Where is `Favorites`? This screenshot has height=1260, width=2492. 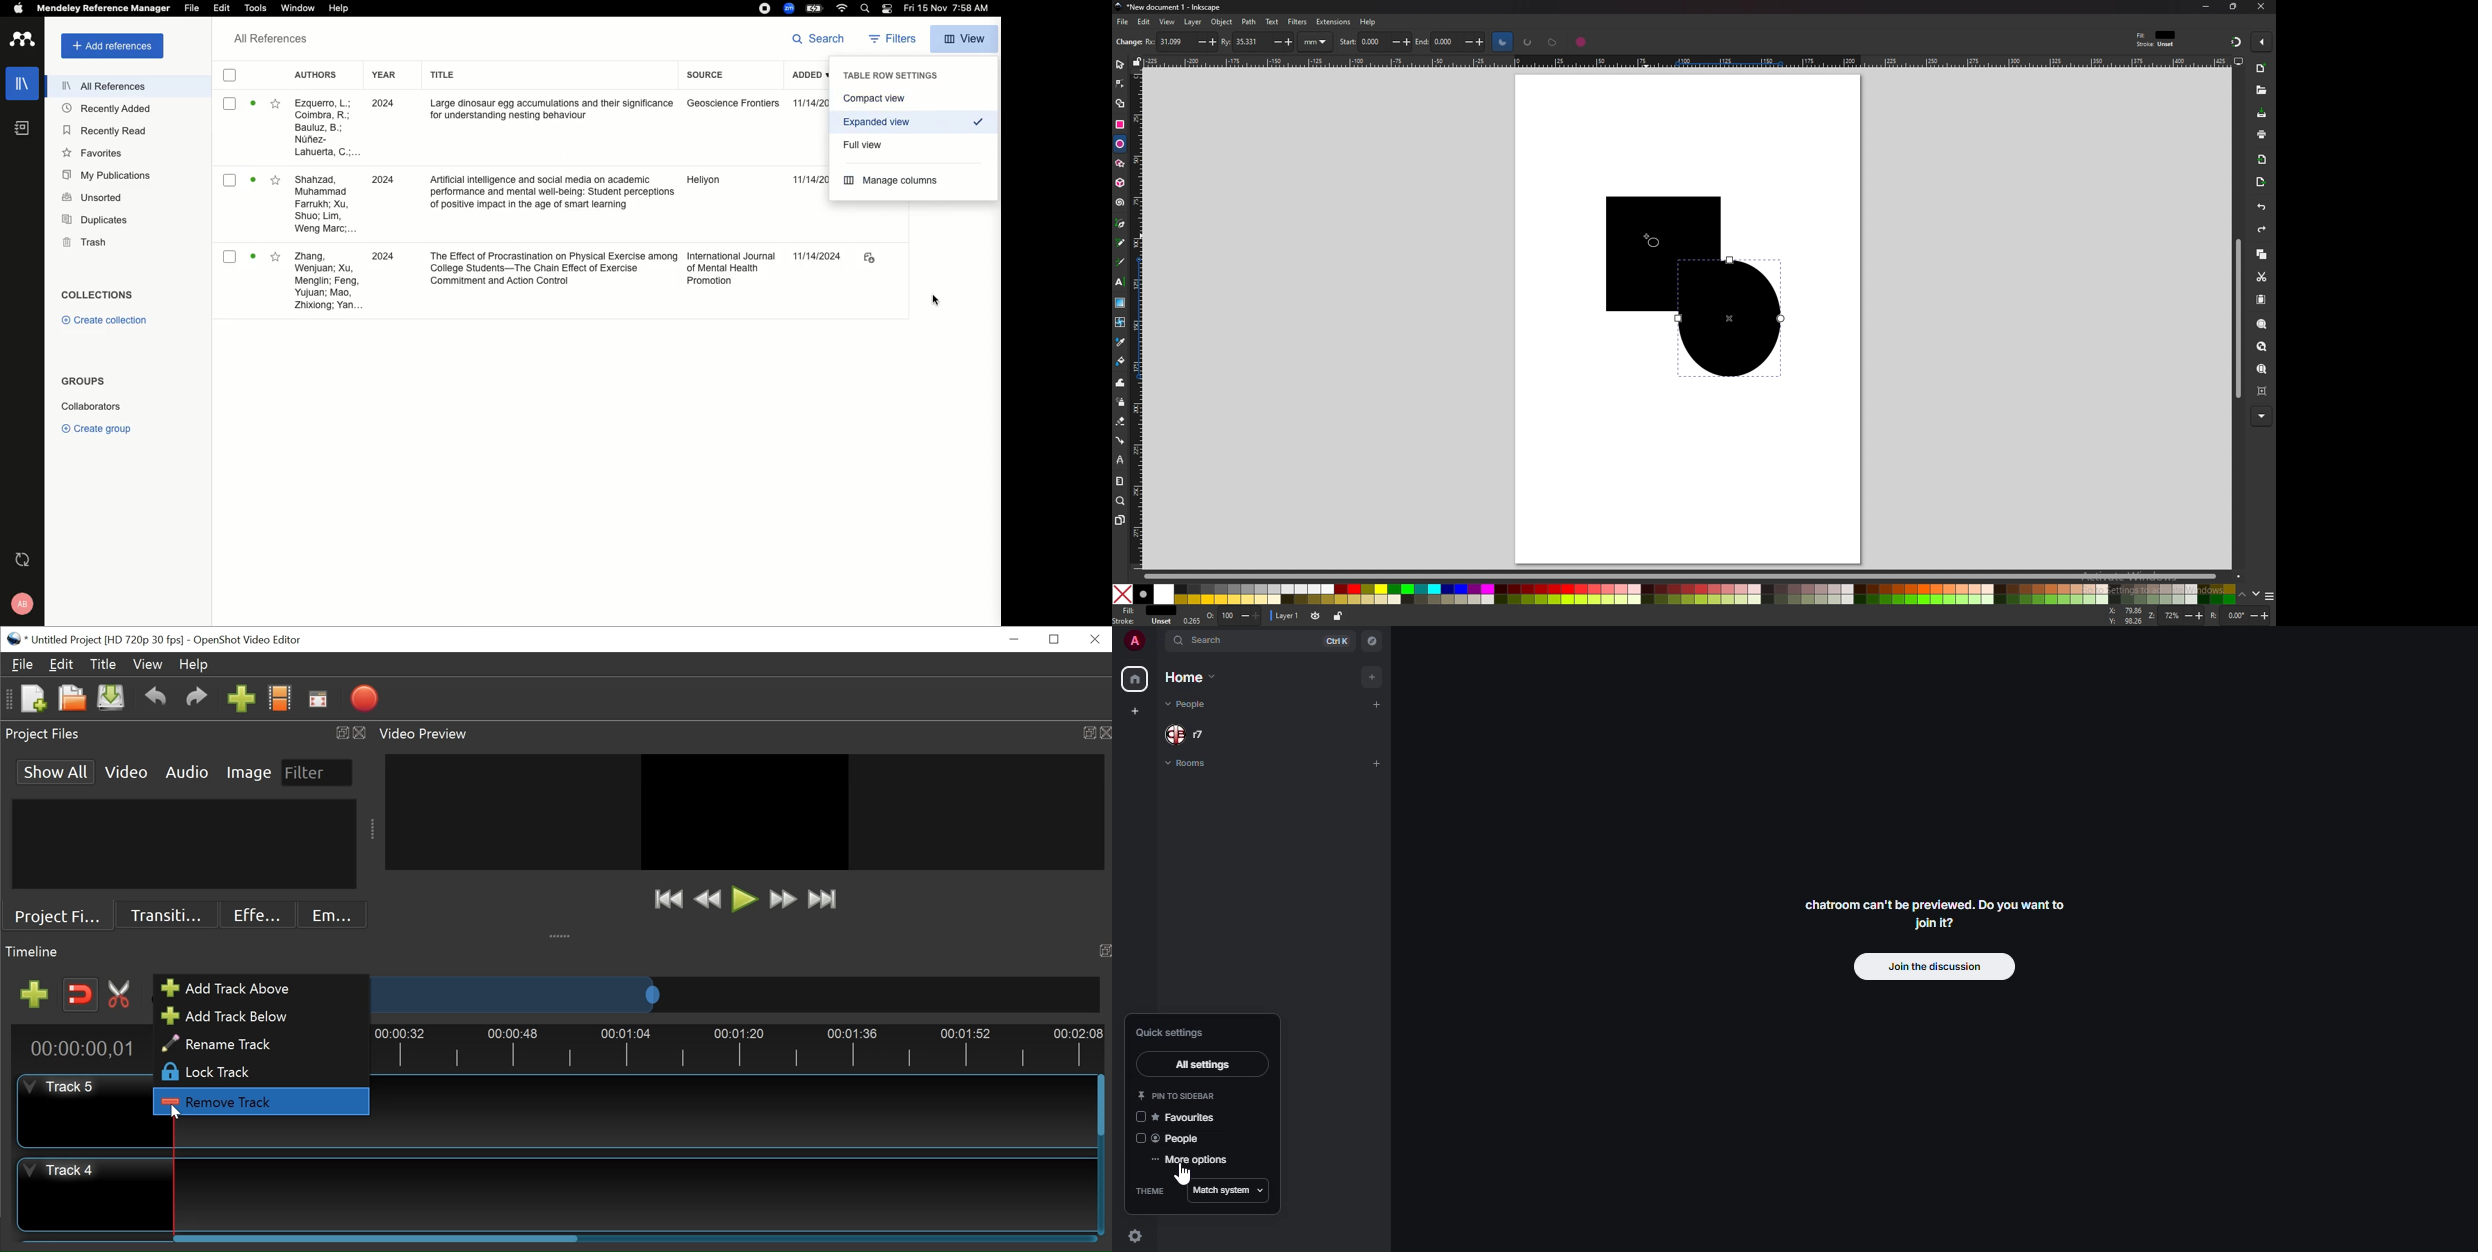 Favorites is located at coordinates (276, 257).